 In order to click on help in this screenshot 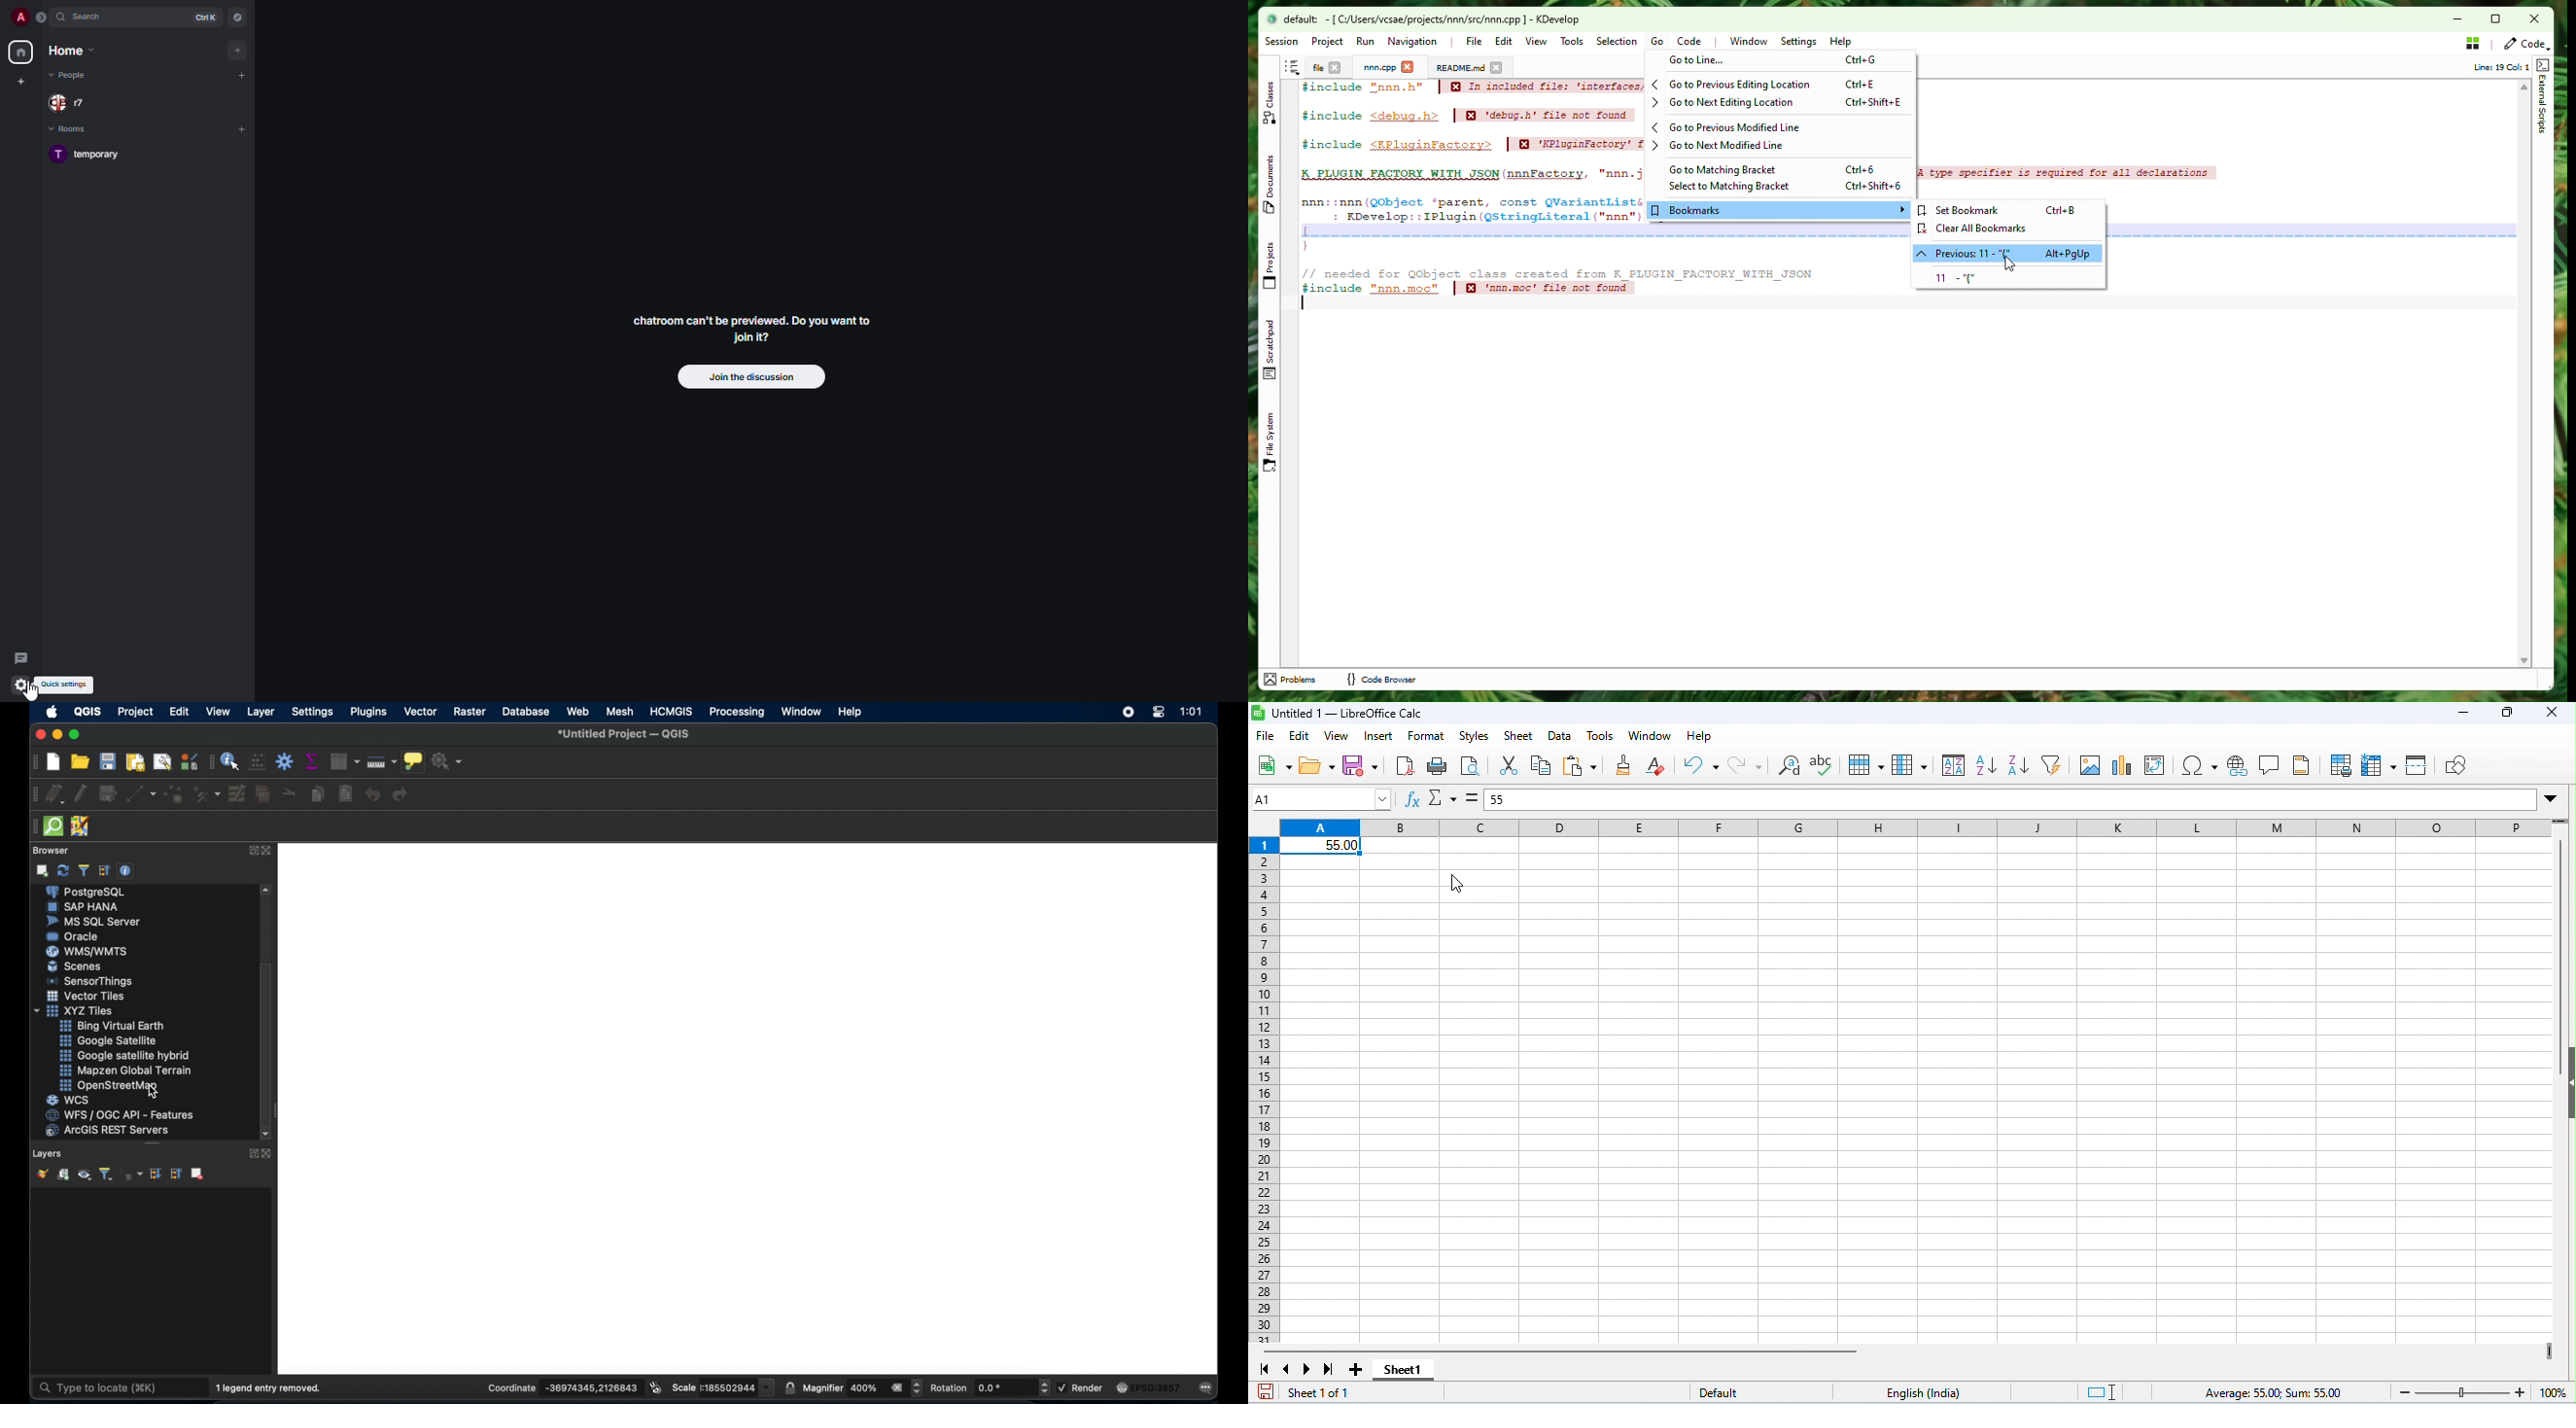, I will do `click(850, 712)`.